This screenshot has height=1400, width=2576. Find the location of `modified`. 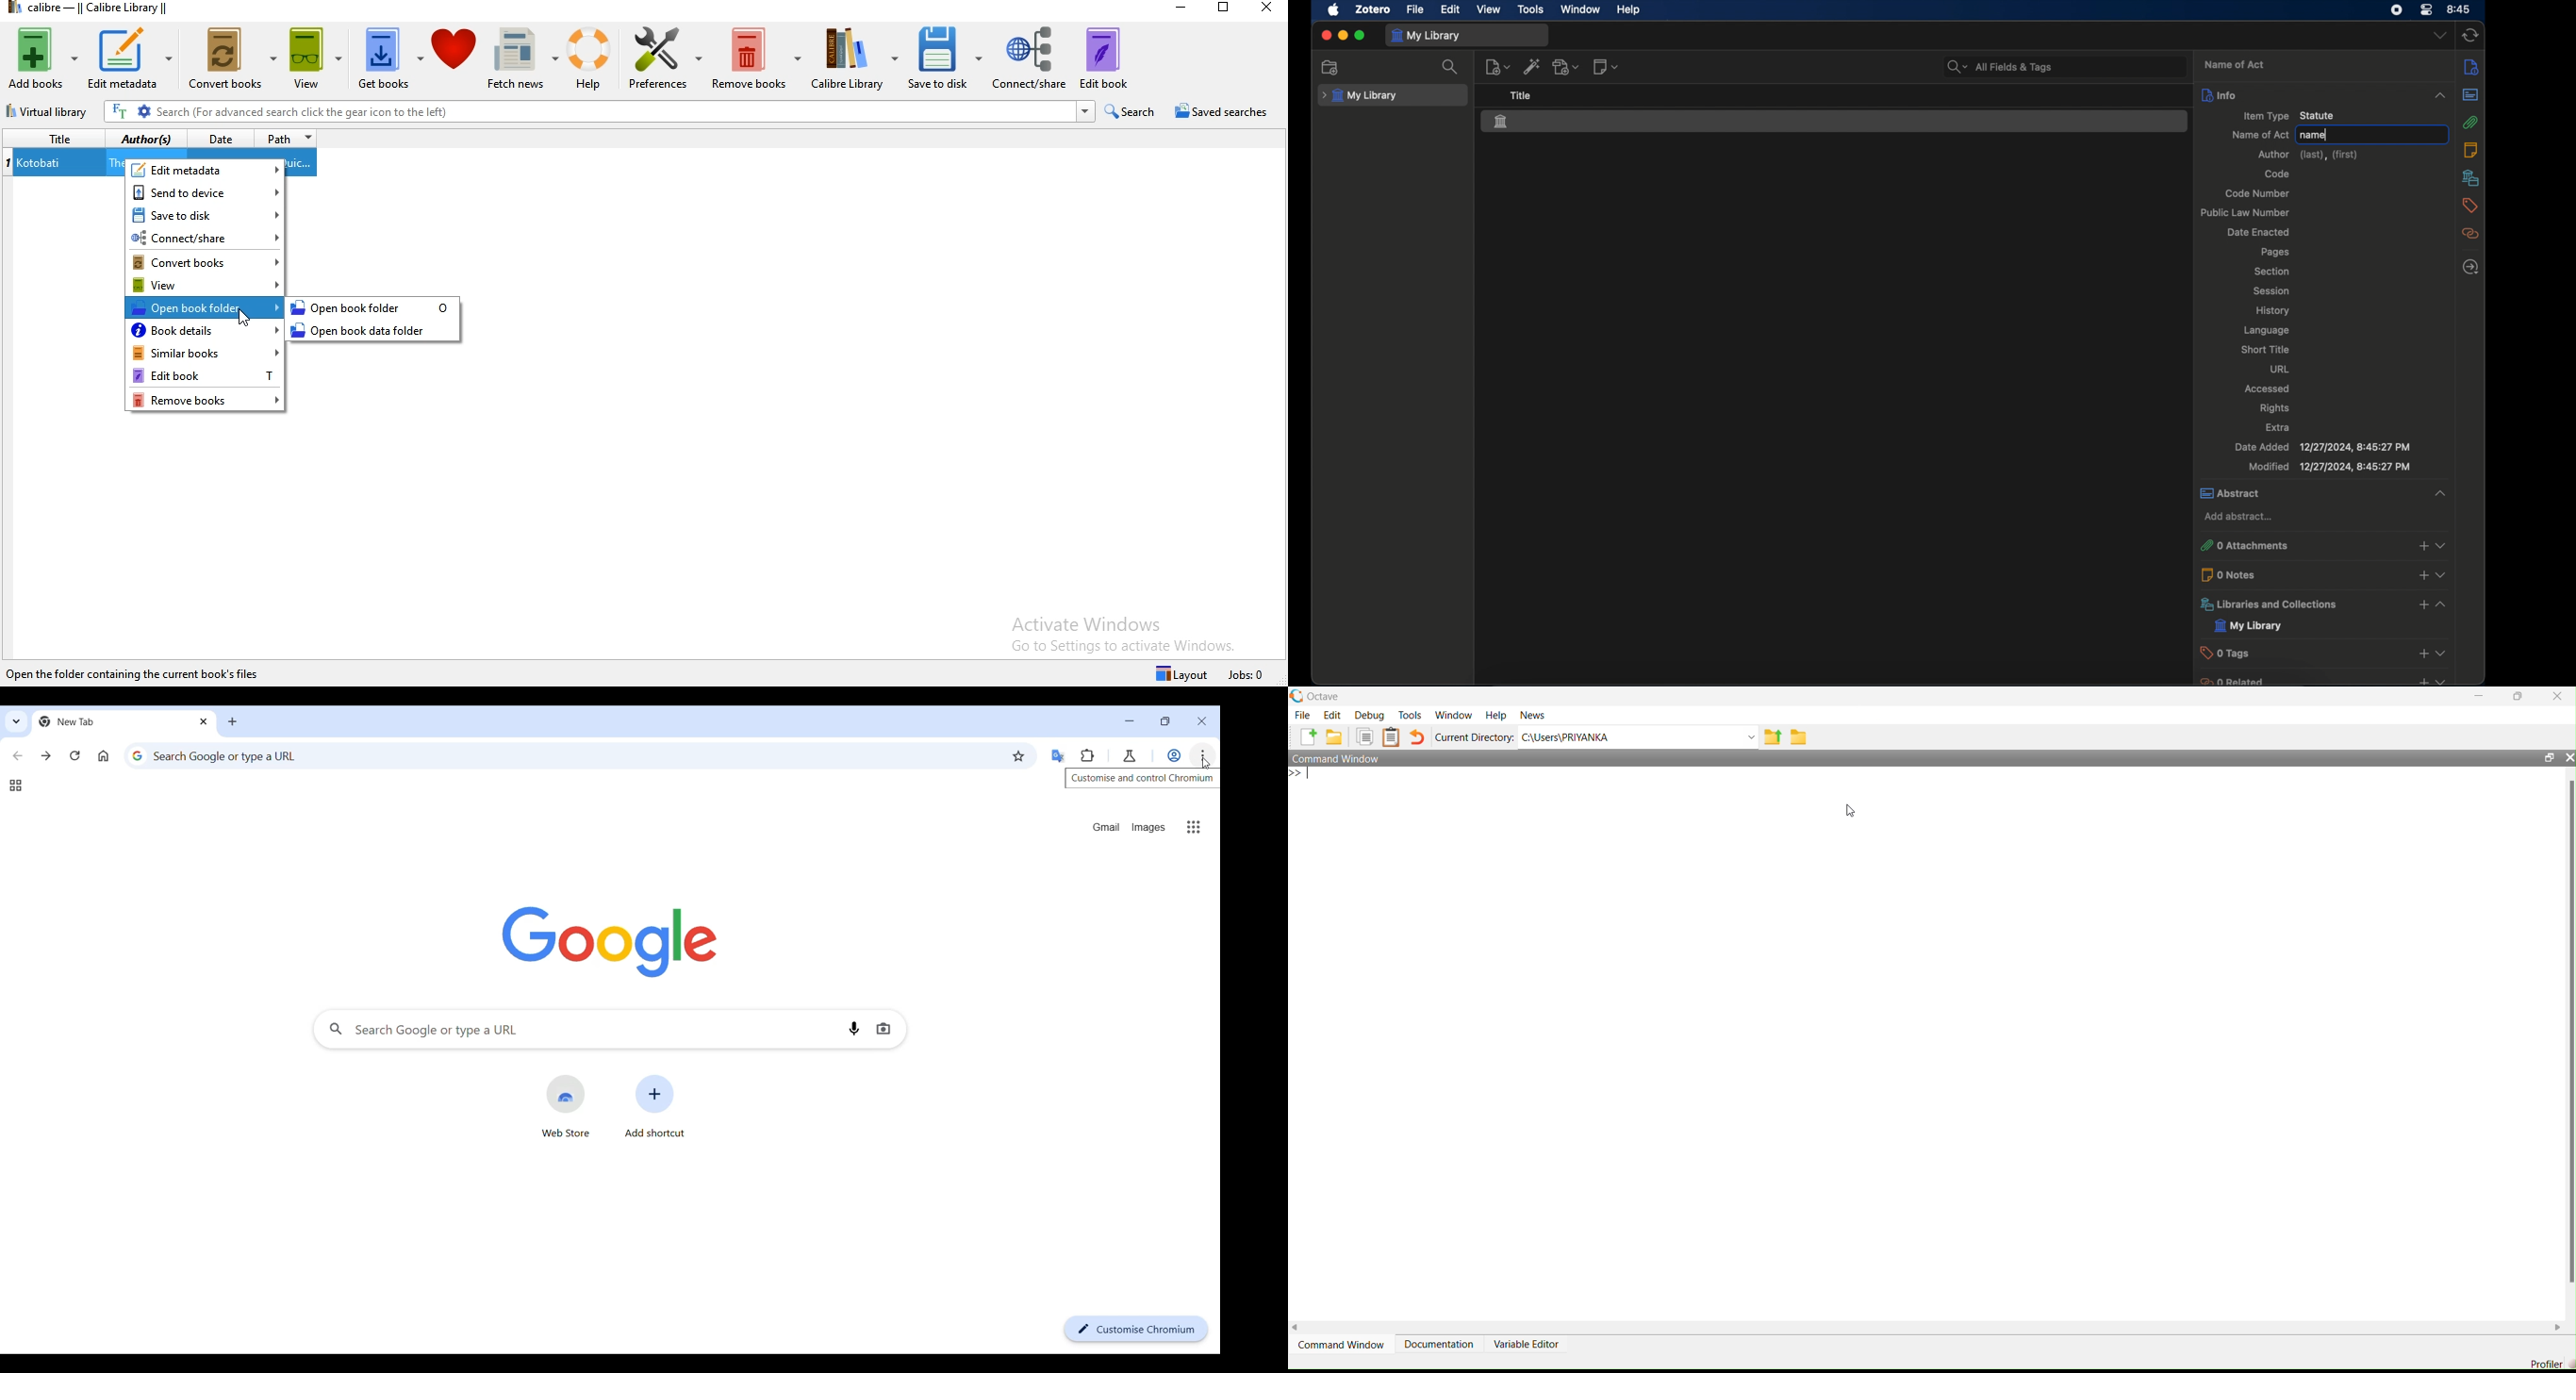

modified is located at coordinates (2329, 467).